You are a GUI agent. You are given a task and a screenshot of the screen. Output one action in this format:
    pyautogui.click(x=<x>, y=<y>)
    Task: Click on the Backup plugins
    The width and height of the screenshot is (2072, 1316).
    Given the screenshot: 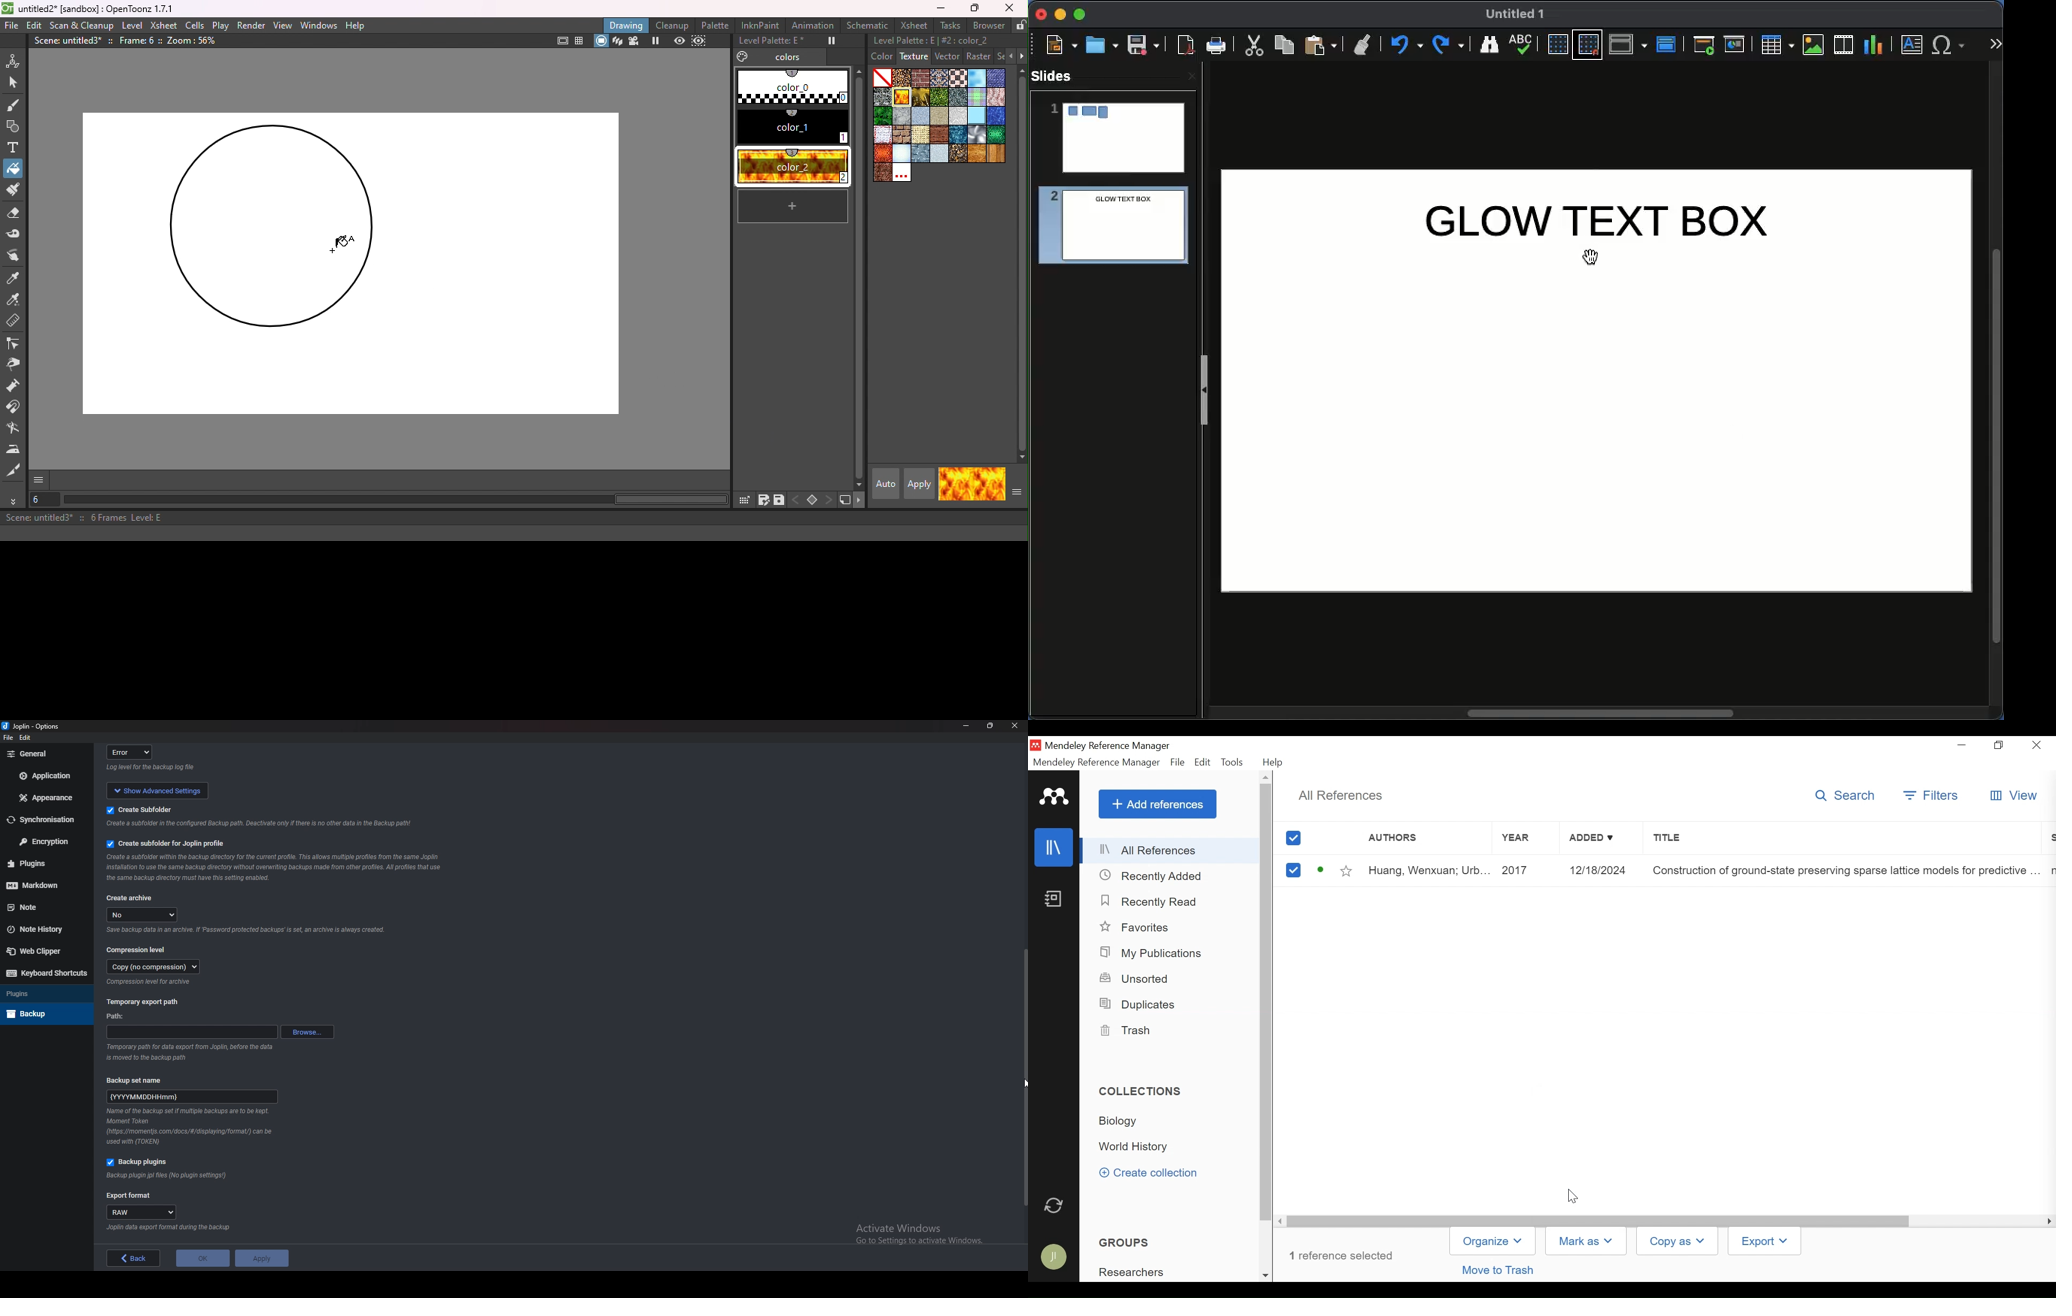 What is the action you would take?
    pyautogui.click(x=141, y=1163)
    